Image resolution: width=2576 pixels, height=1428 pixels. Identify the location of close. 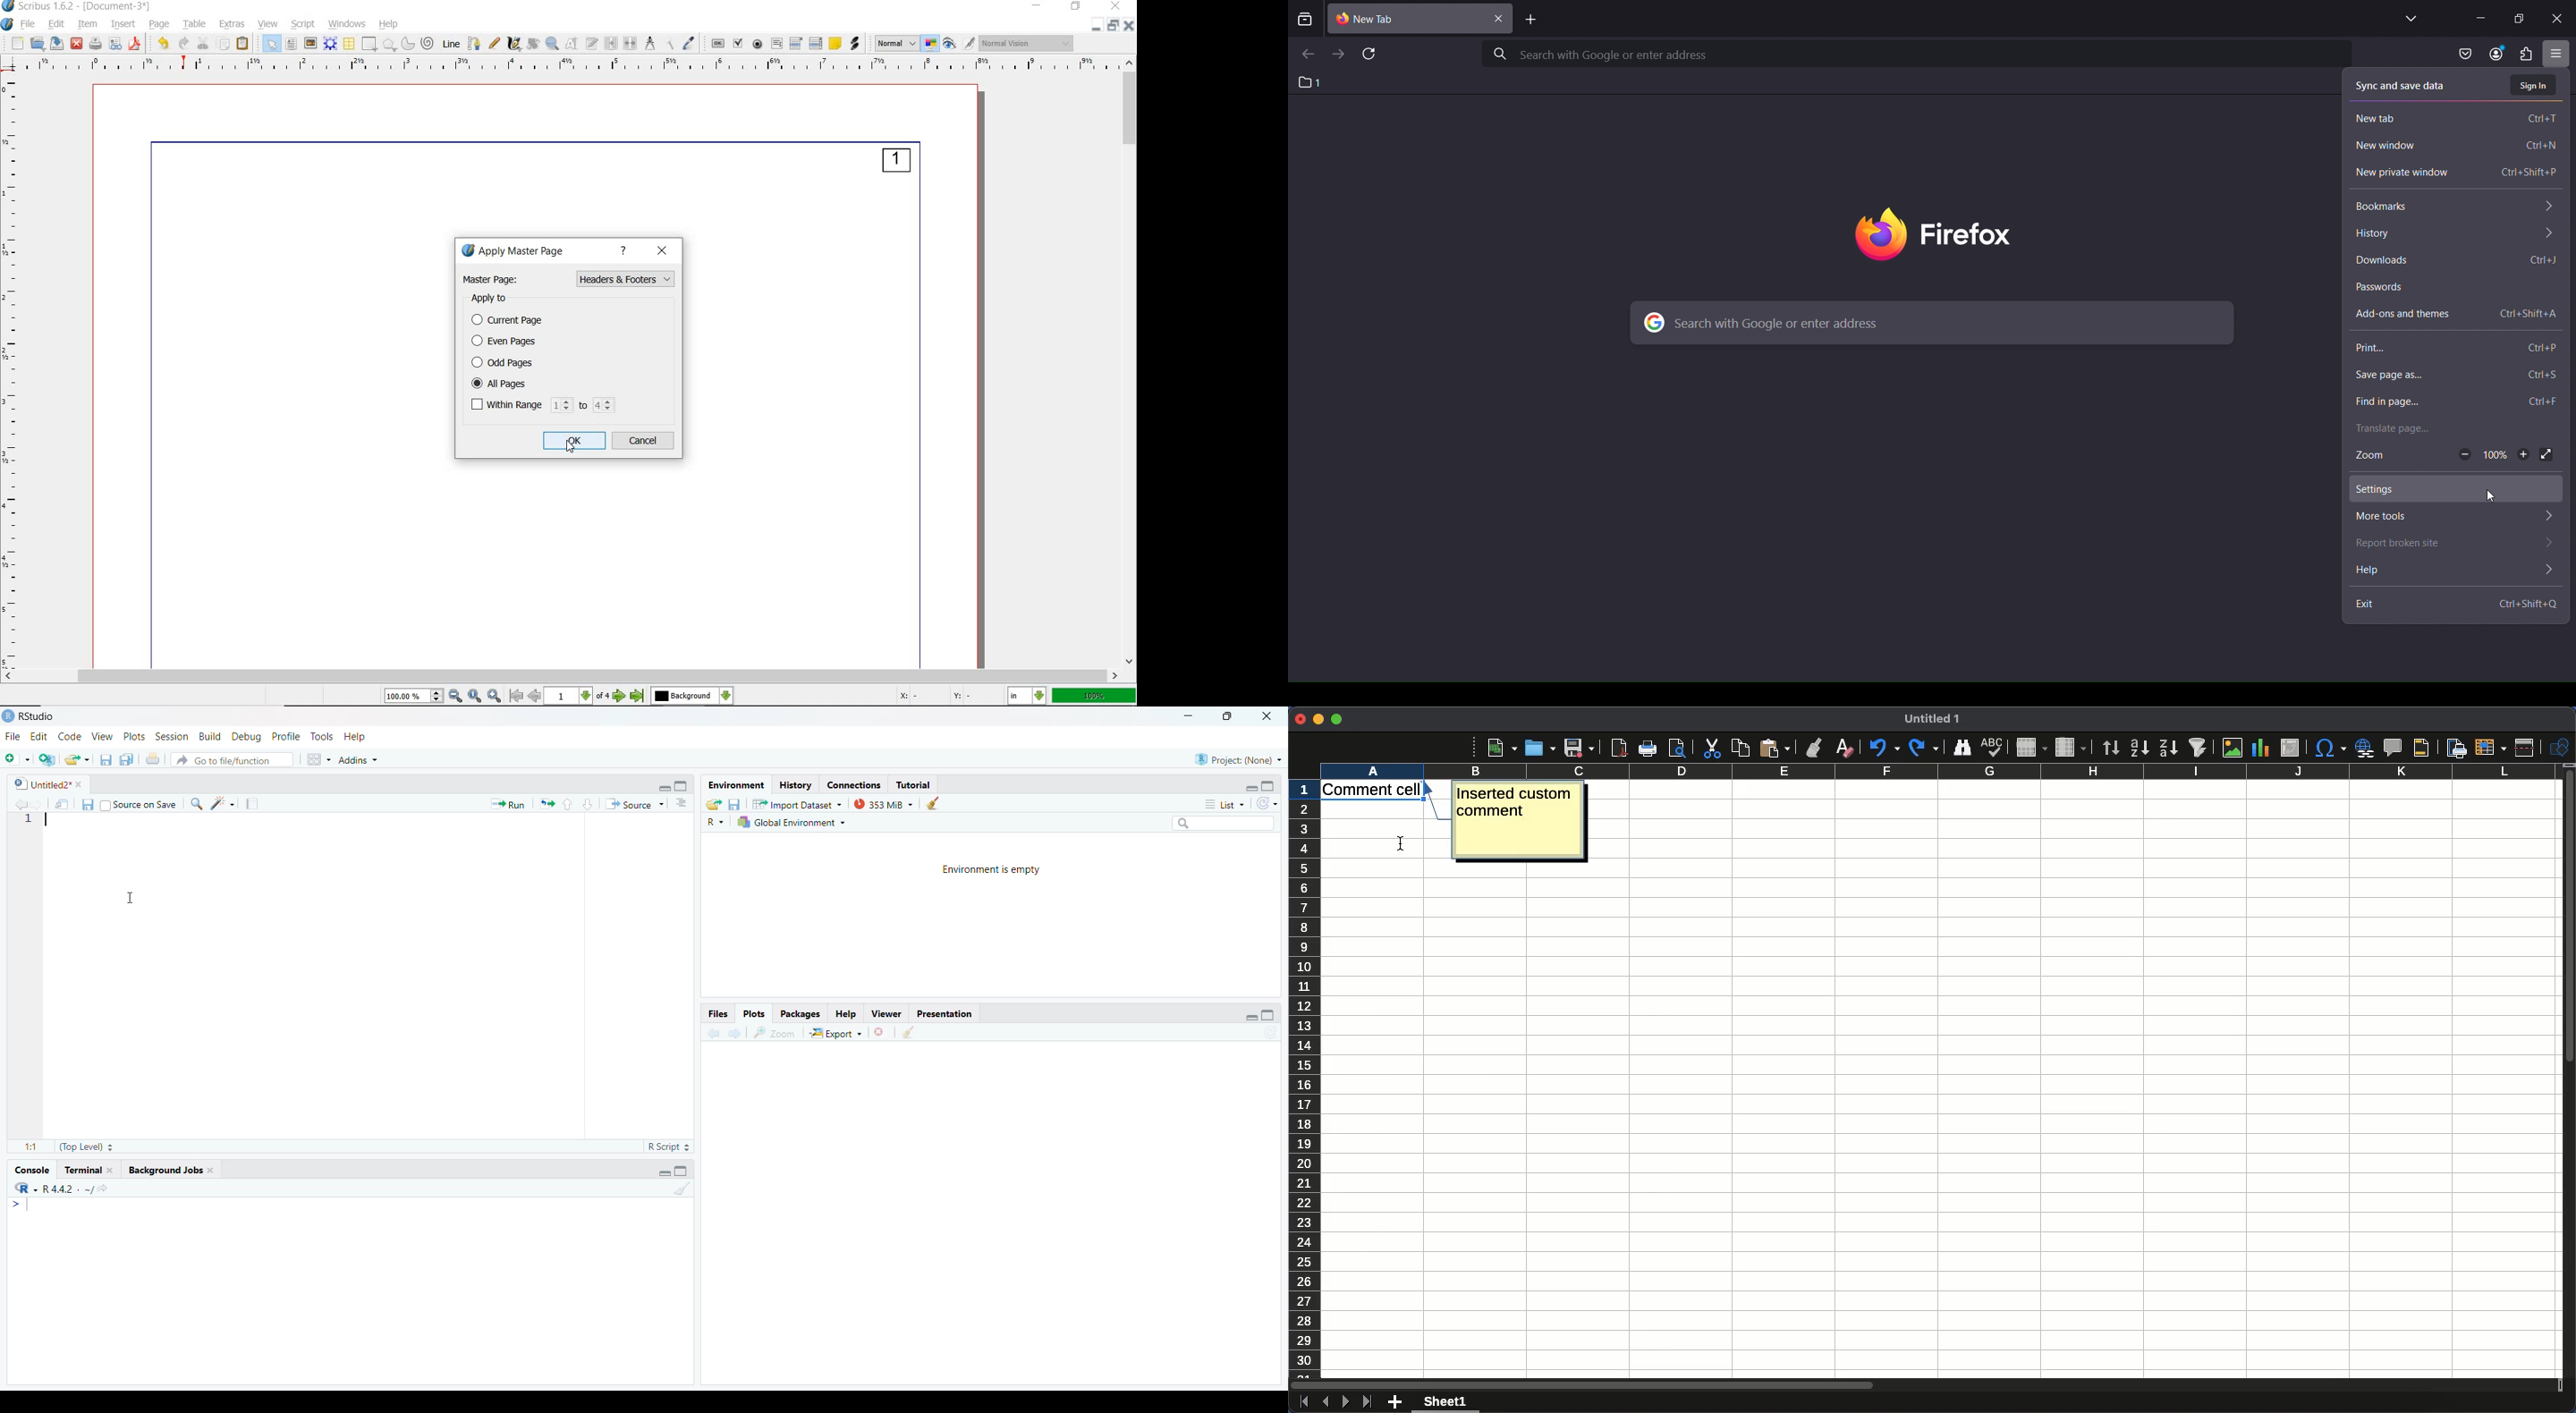
(1262, 716).